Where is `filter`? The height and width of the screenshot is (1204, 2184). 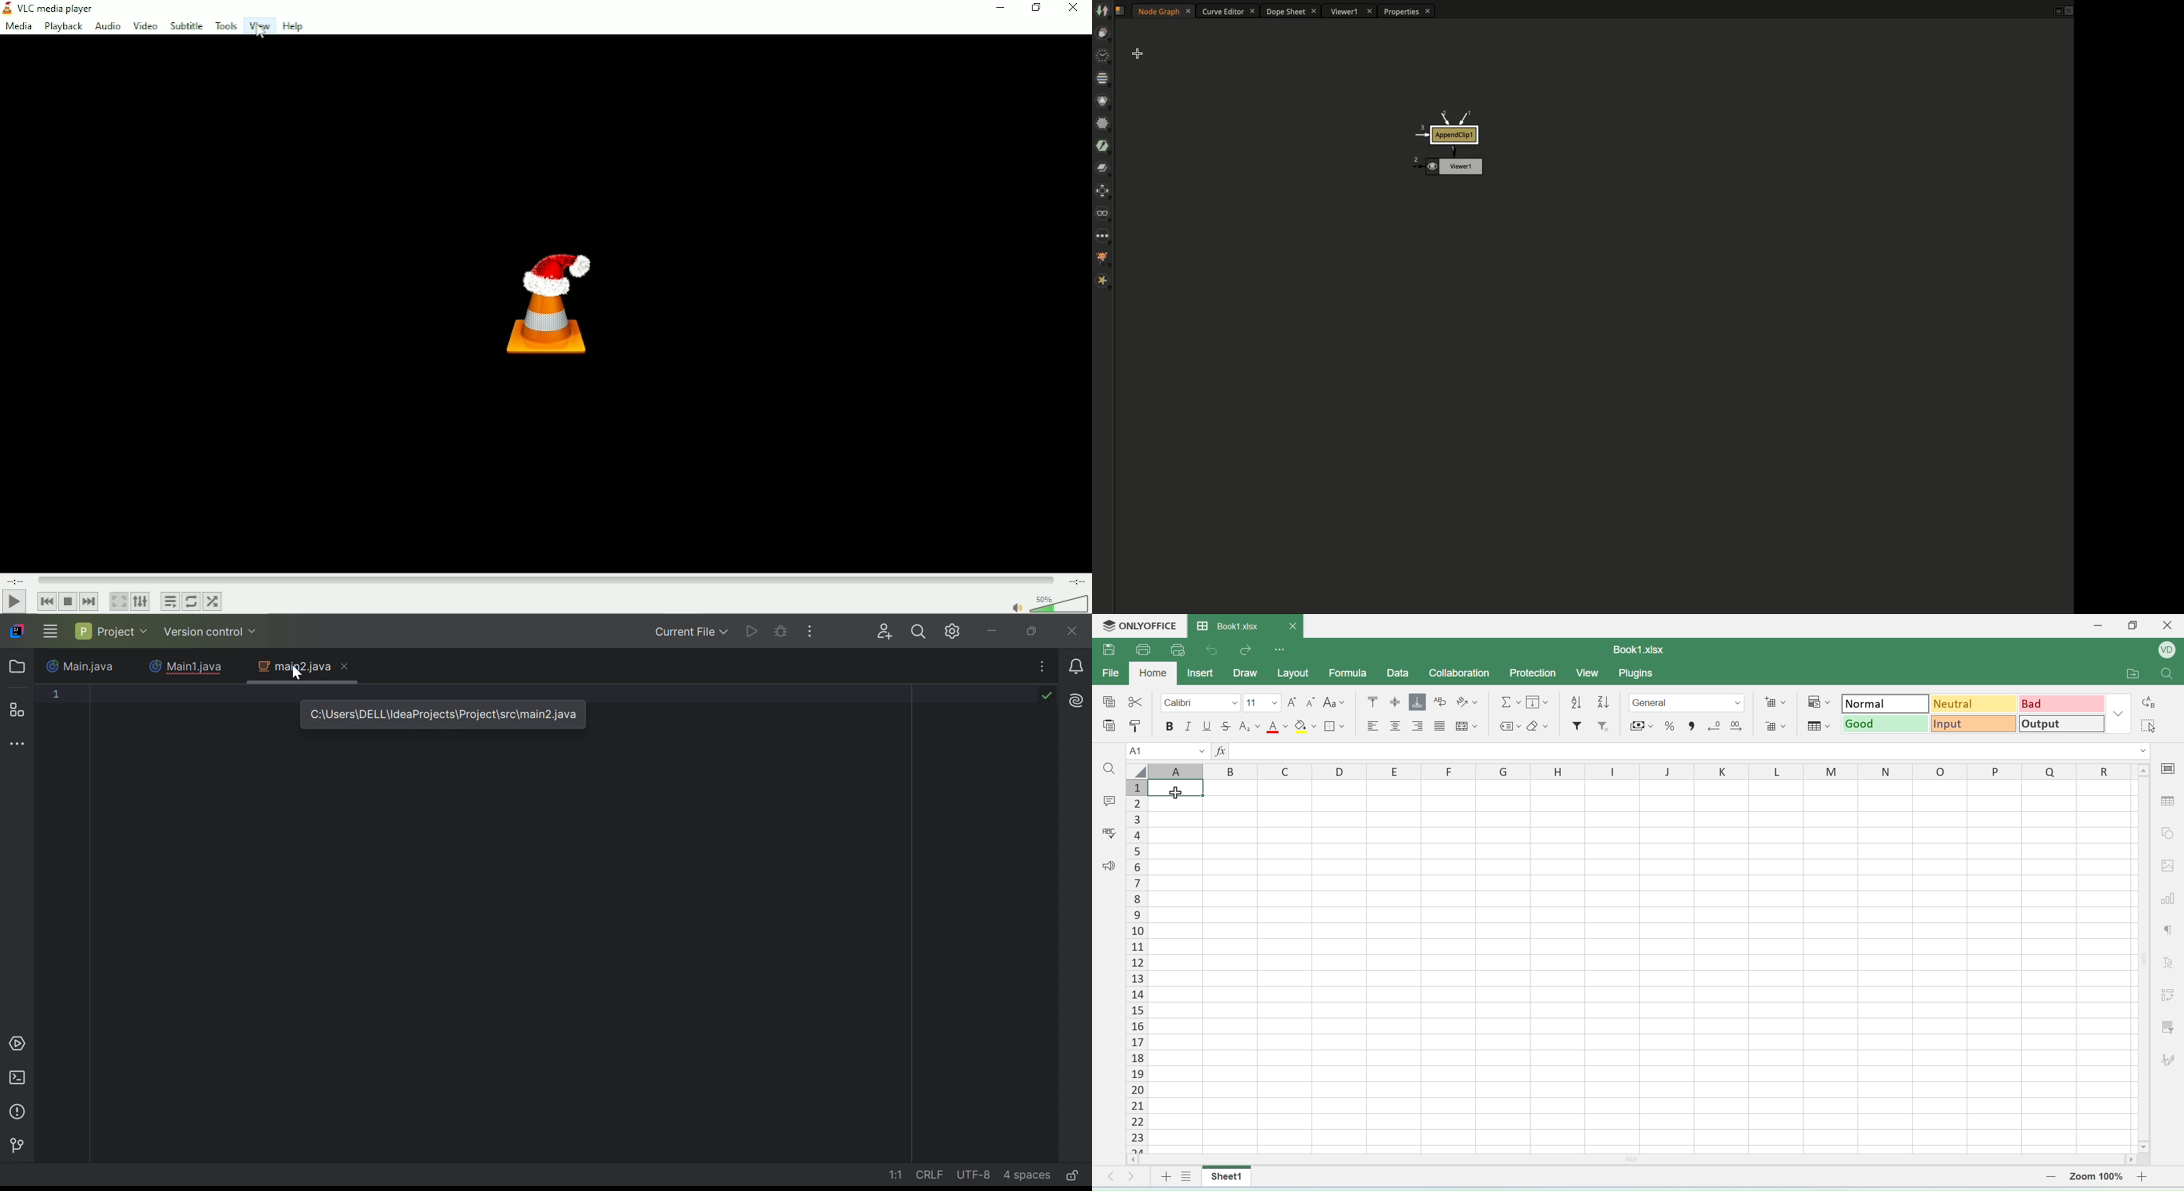
filter is located at coordinates (1577, 726).